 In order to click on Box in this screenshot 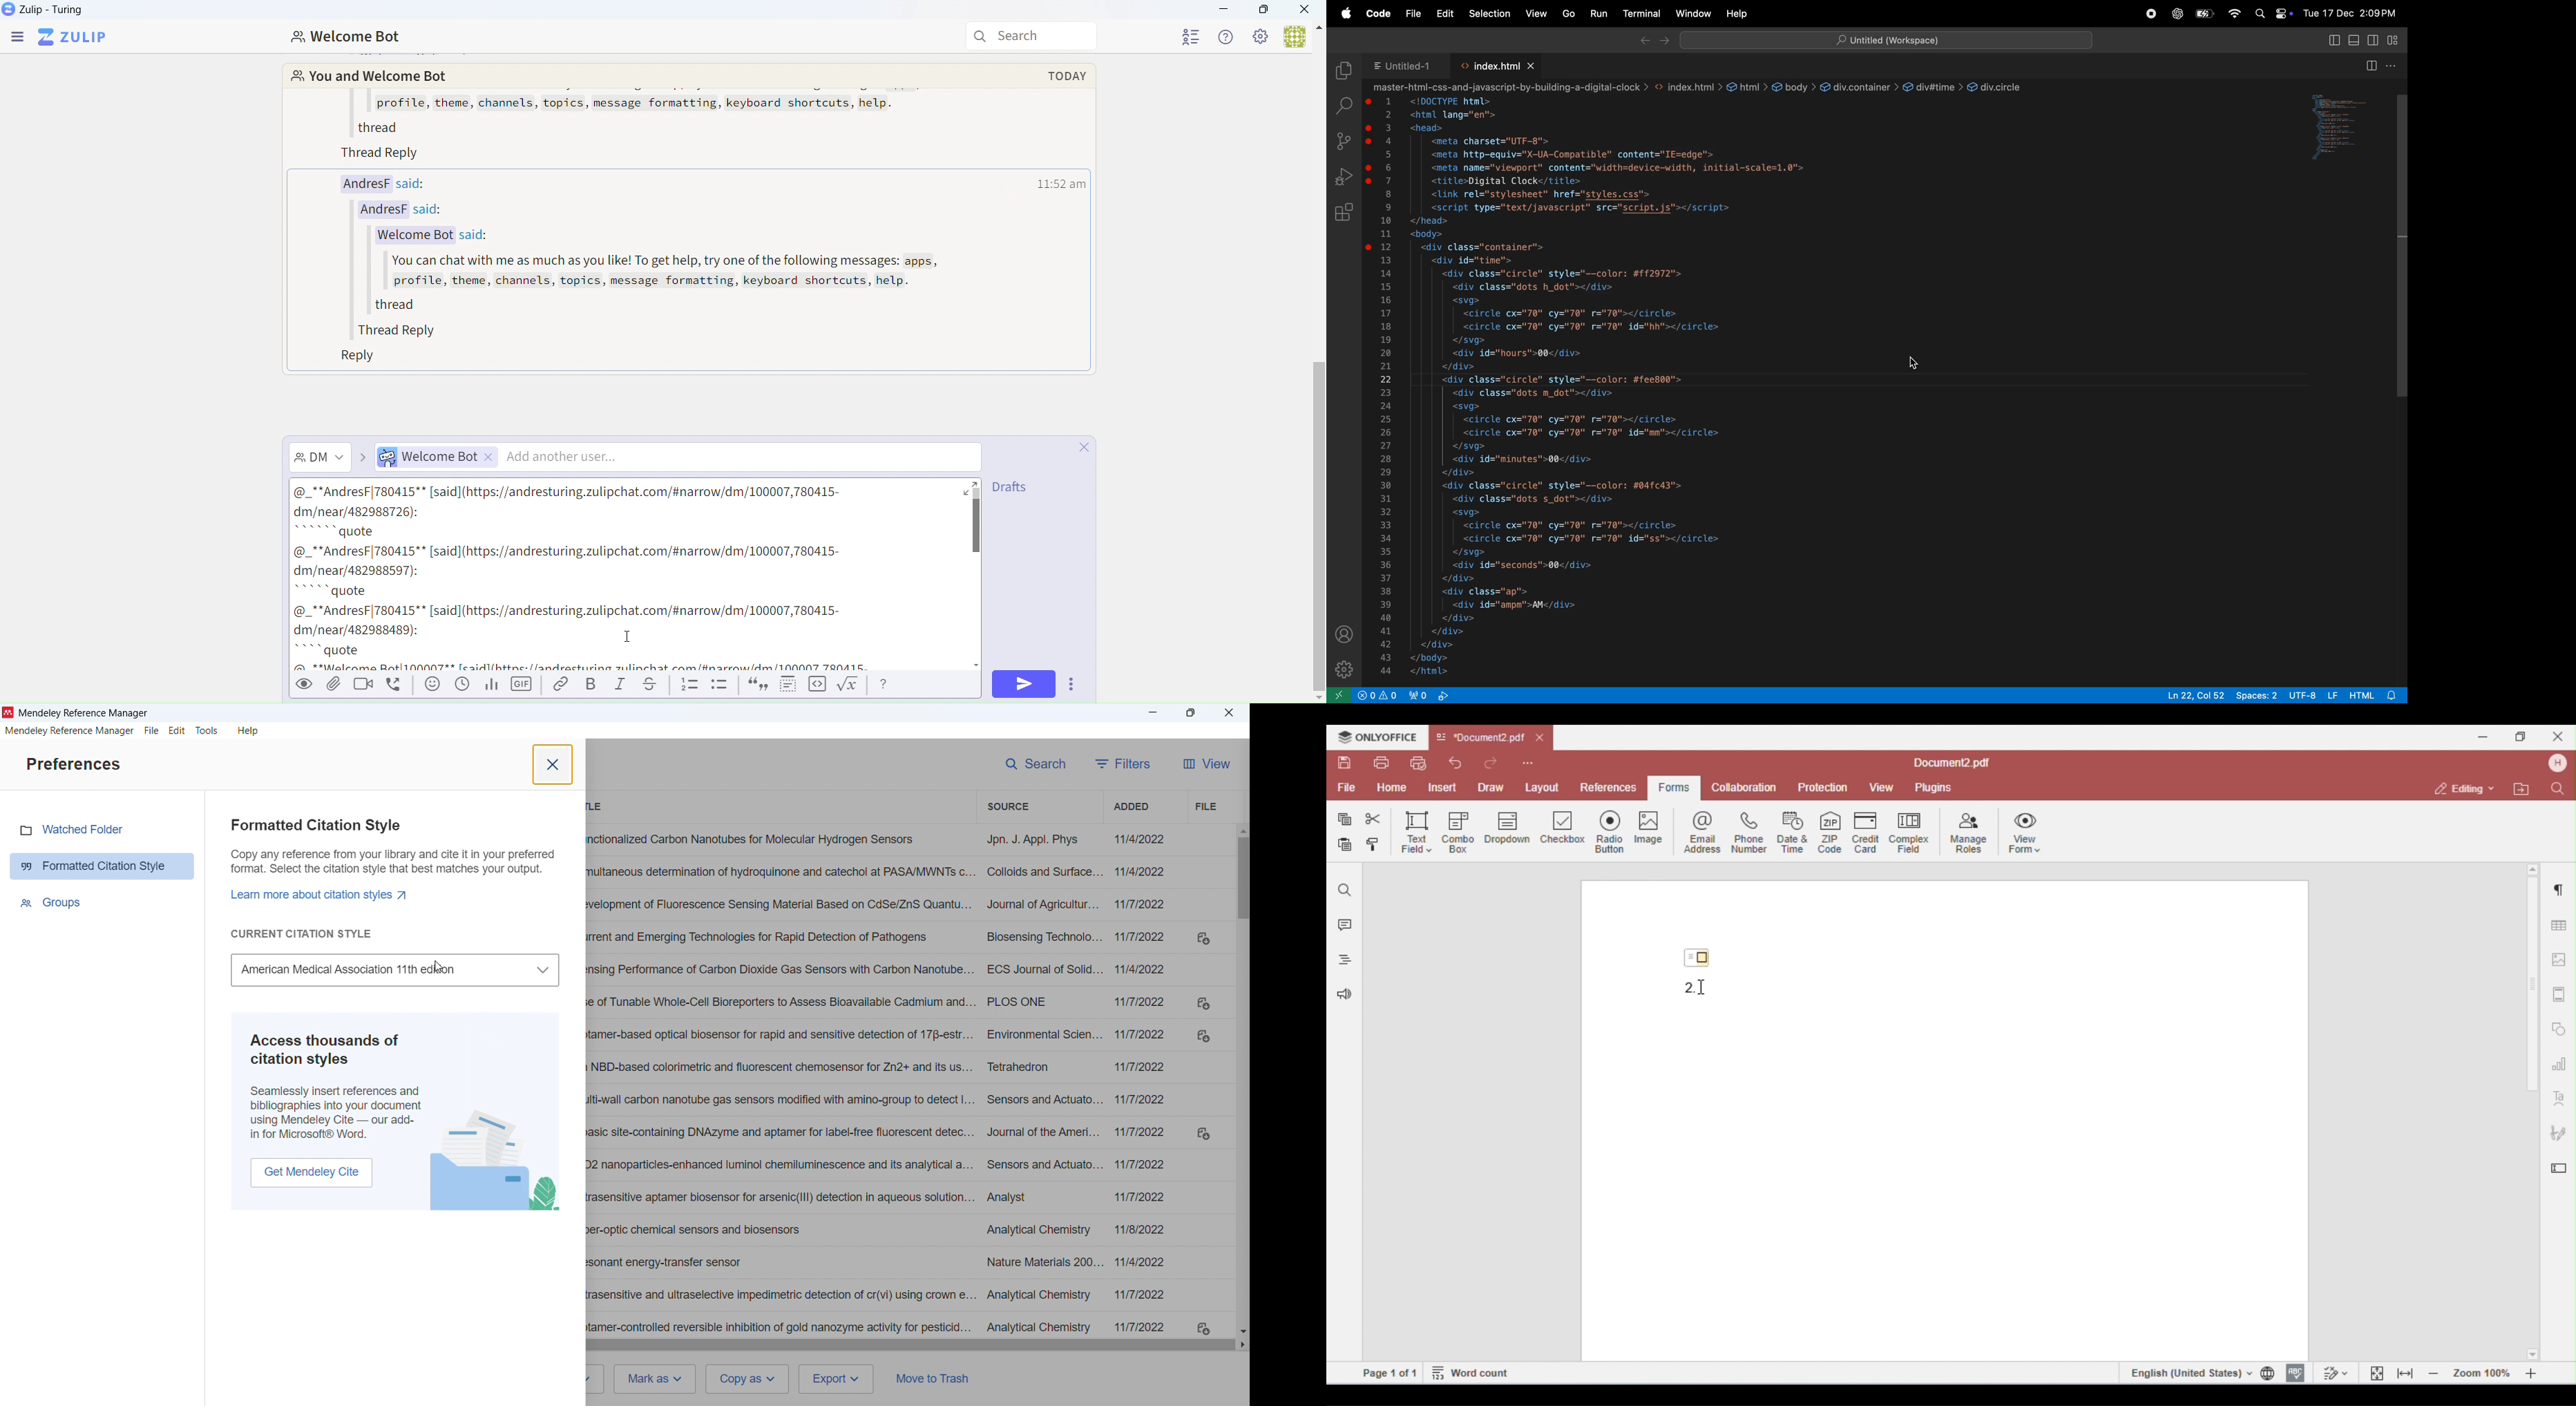, I will do `click(1264, 10)`.